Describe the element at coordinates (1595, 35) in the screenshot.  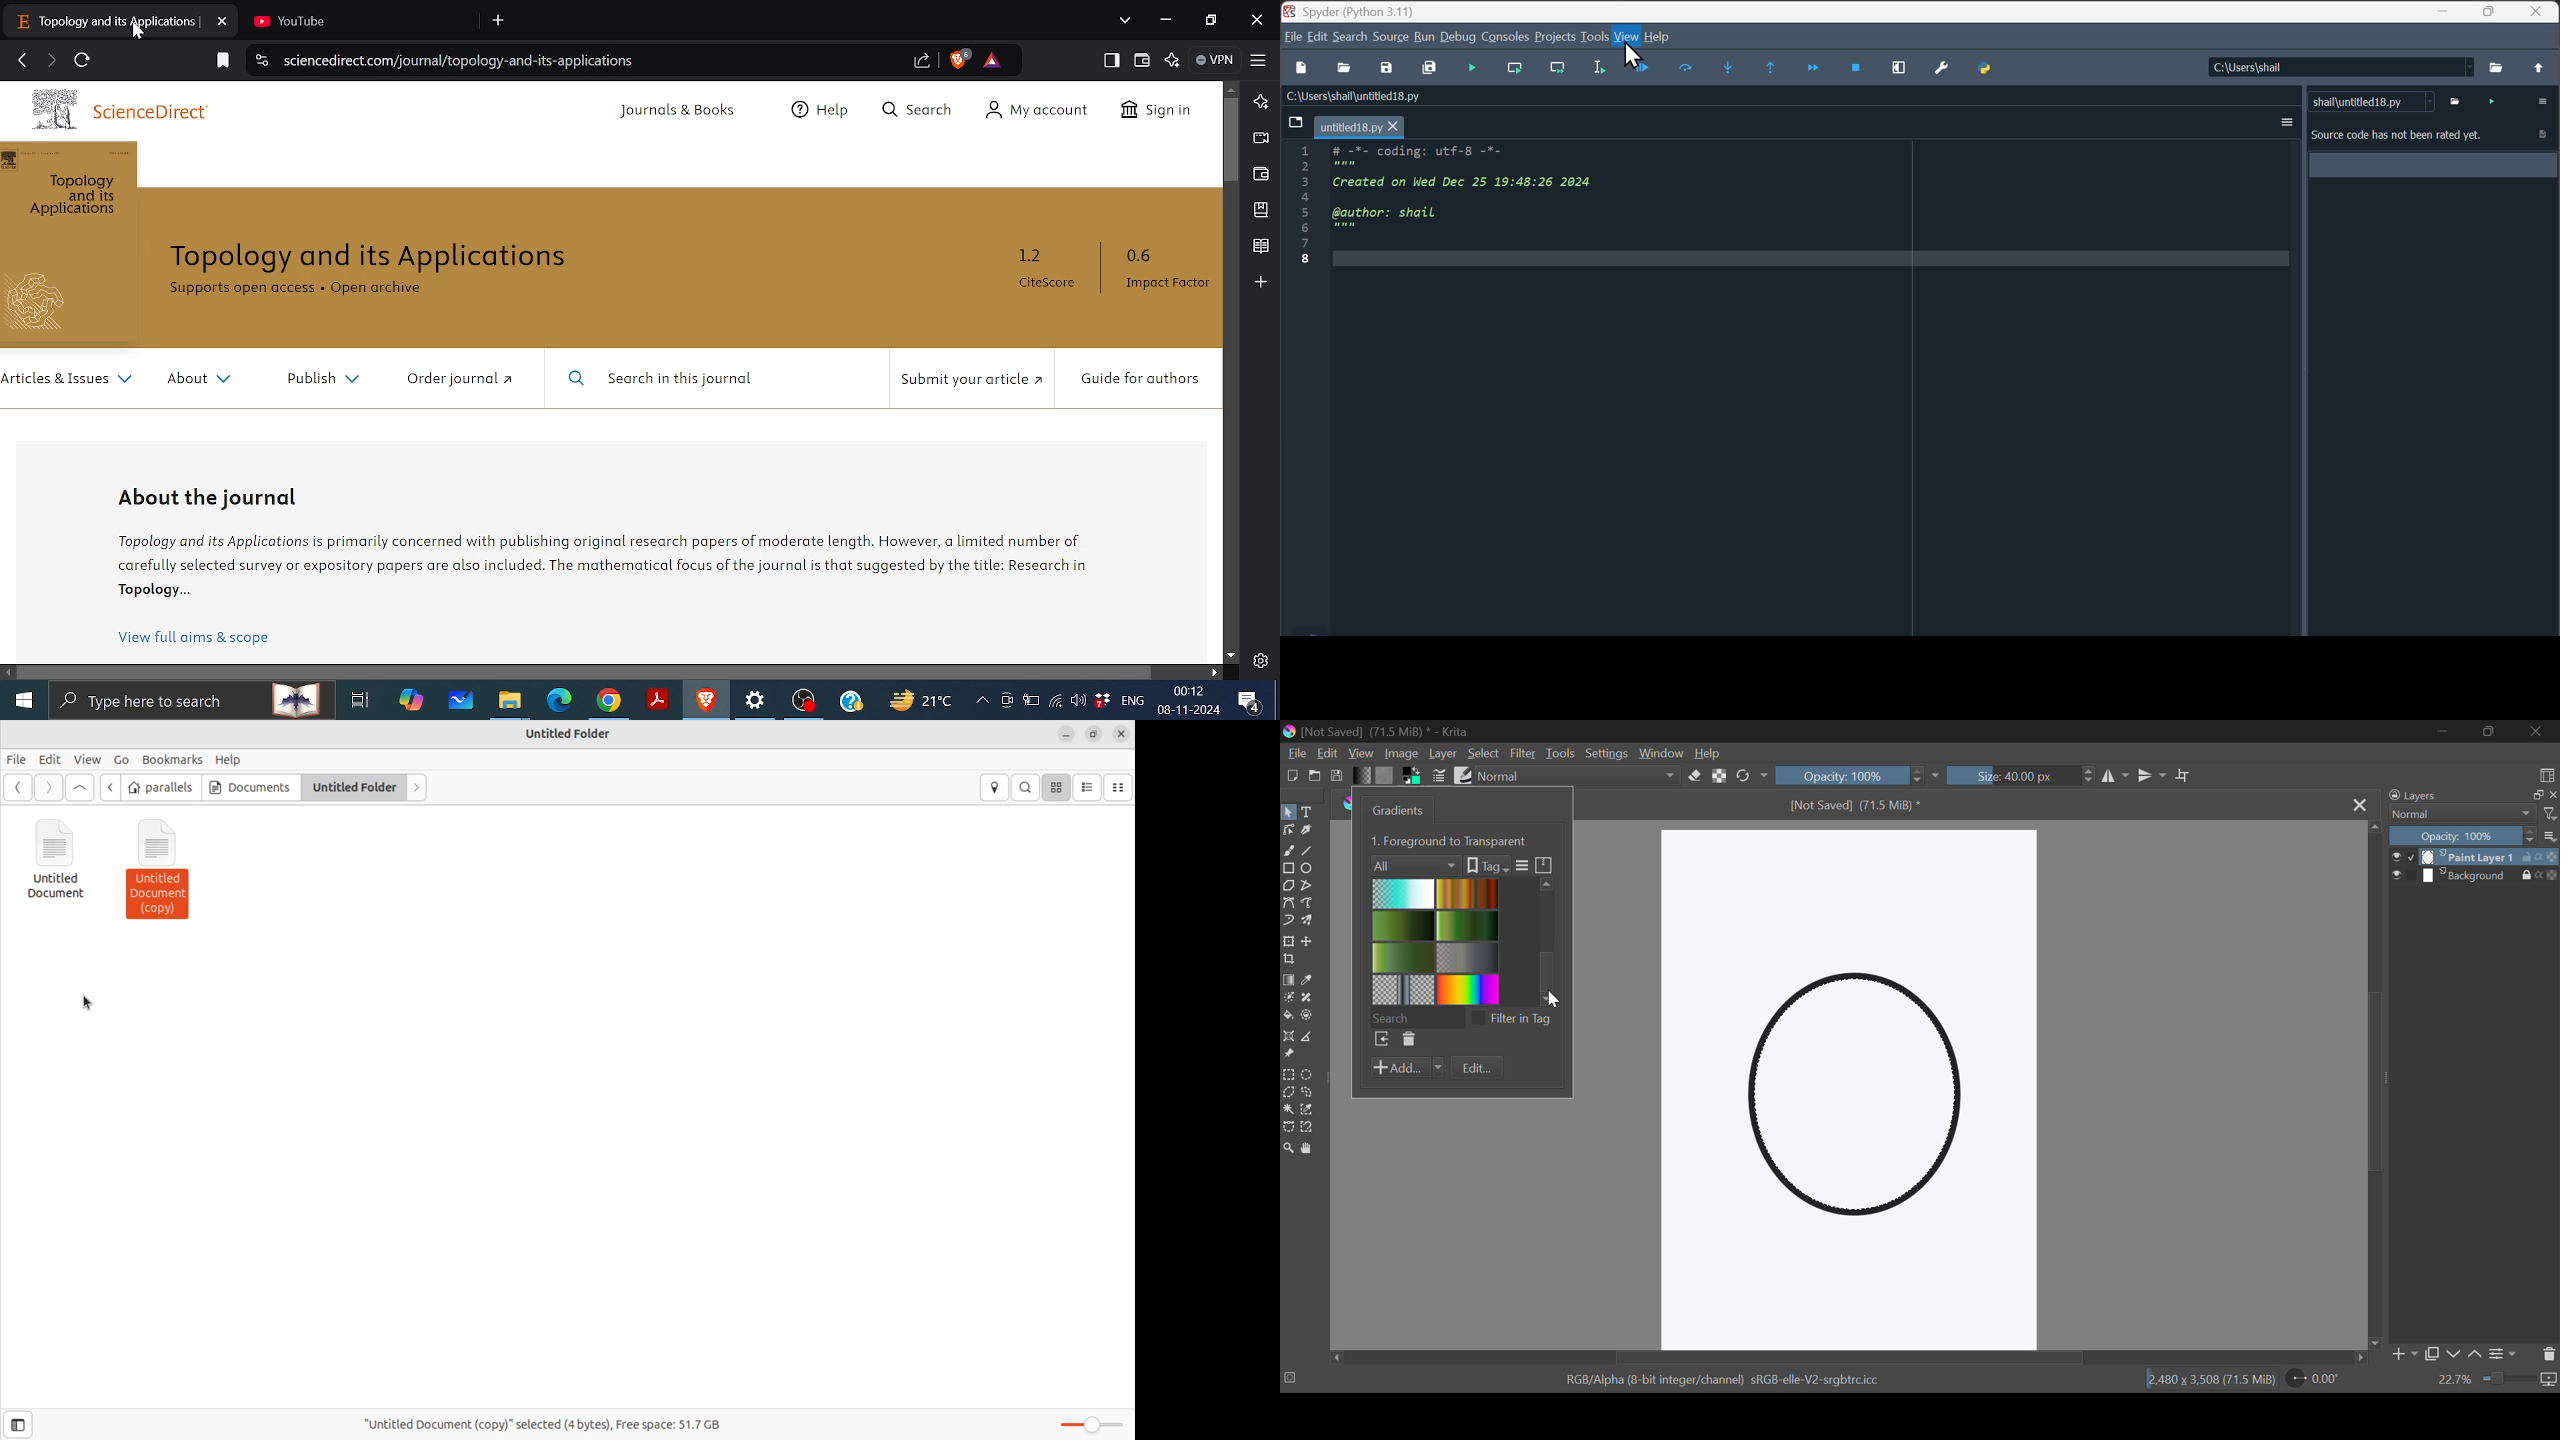
I see `Tools` at that location.